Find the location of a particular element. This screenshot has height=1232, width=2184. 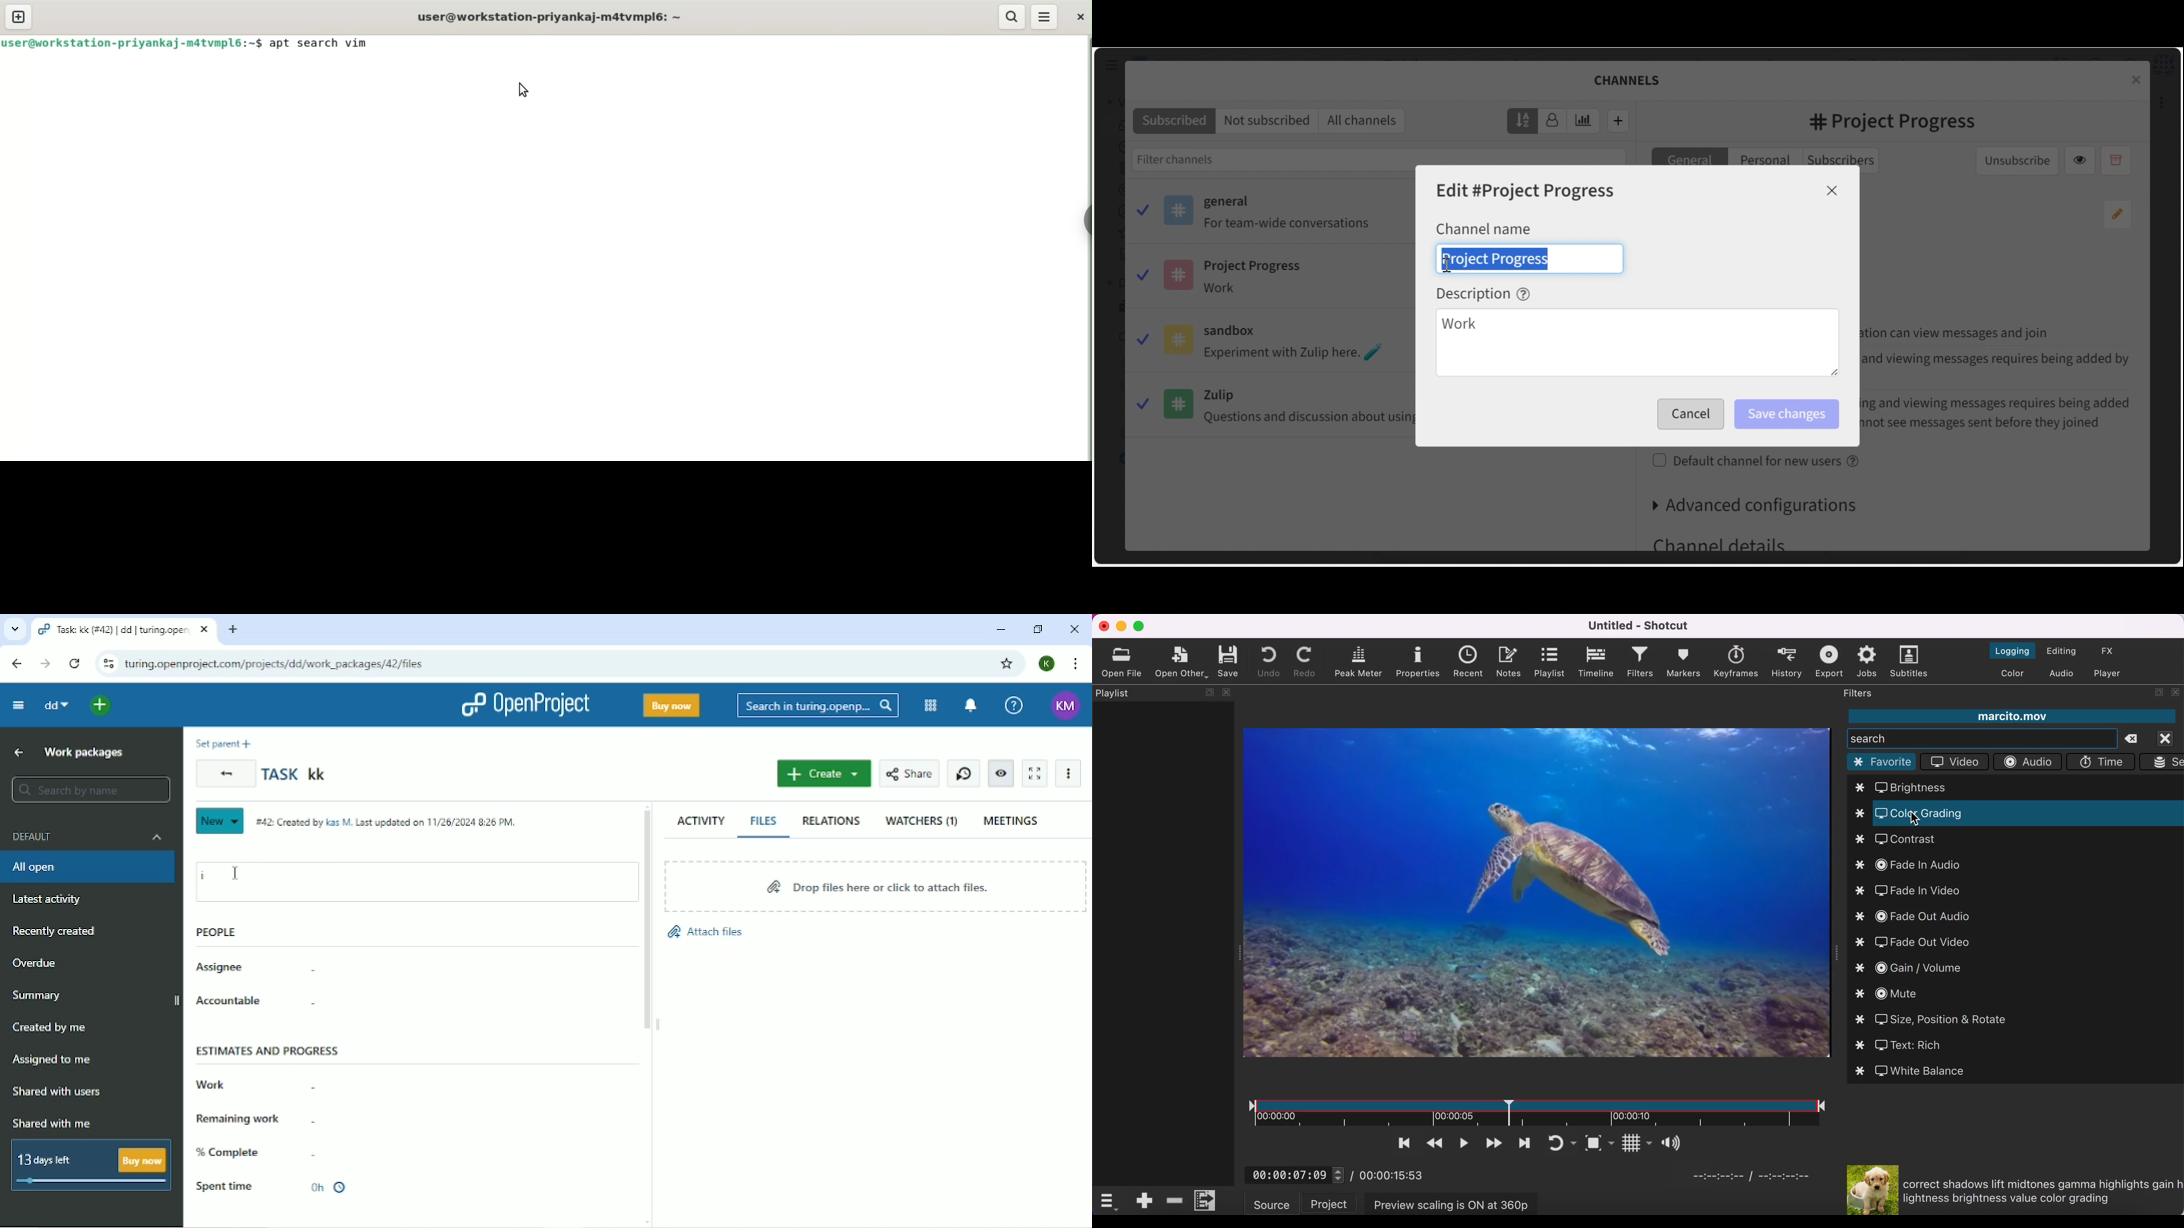

close is located at coordinates (2176, 695).